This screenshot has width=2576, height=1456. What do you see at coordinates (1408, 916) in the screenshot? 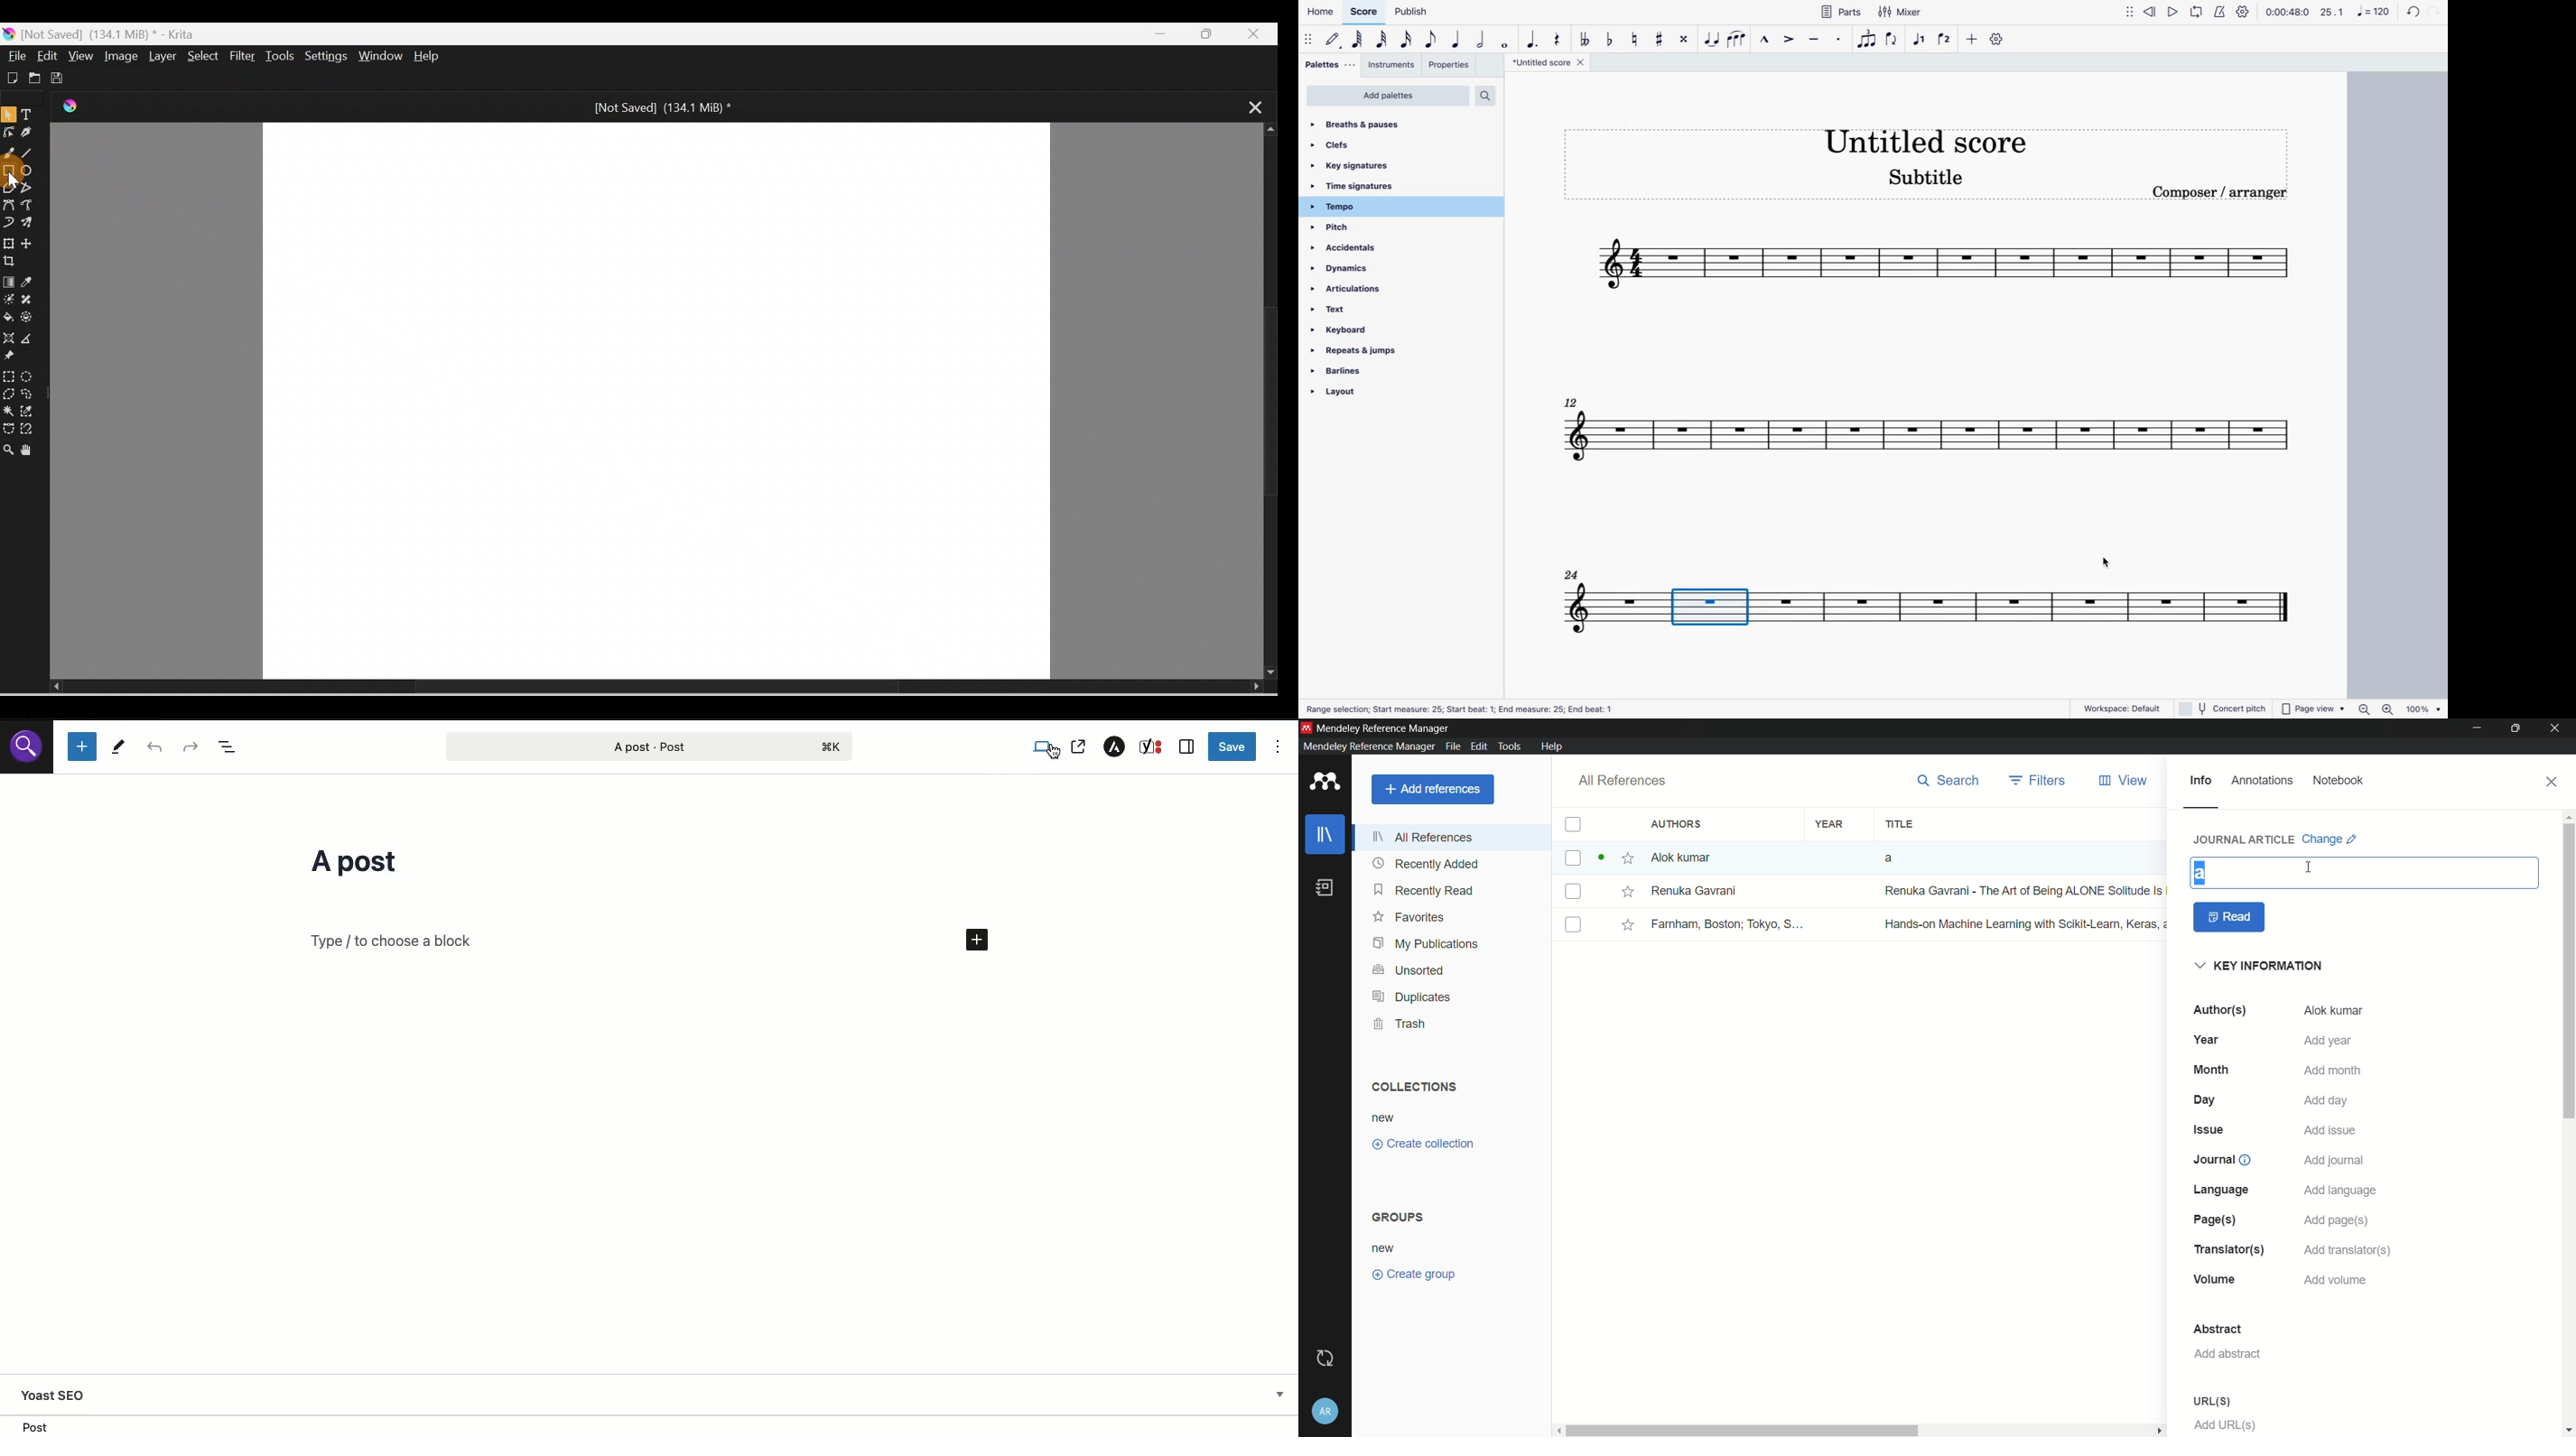
I see `favorites` at bounding box center [1408, 916].